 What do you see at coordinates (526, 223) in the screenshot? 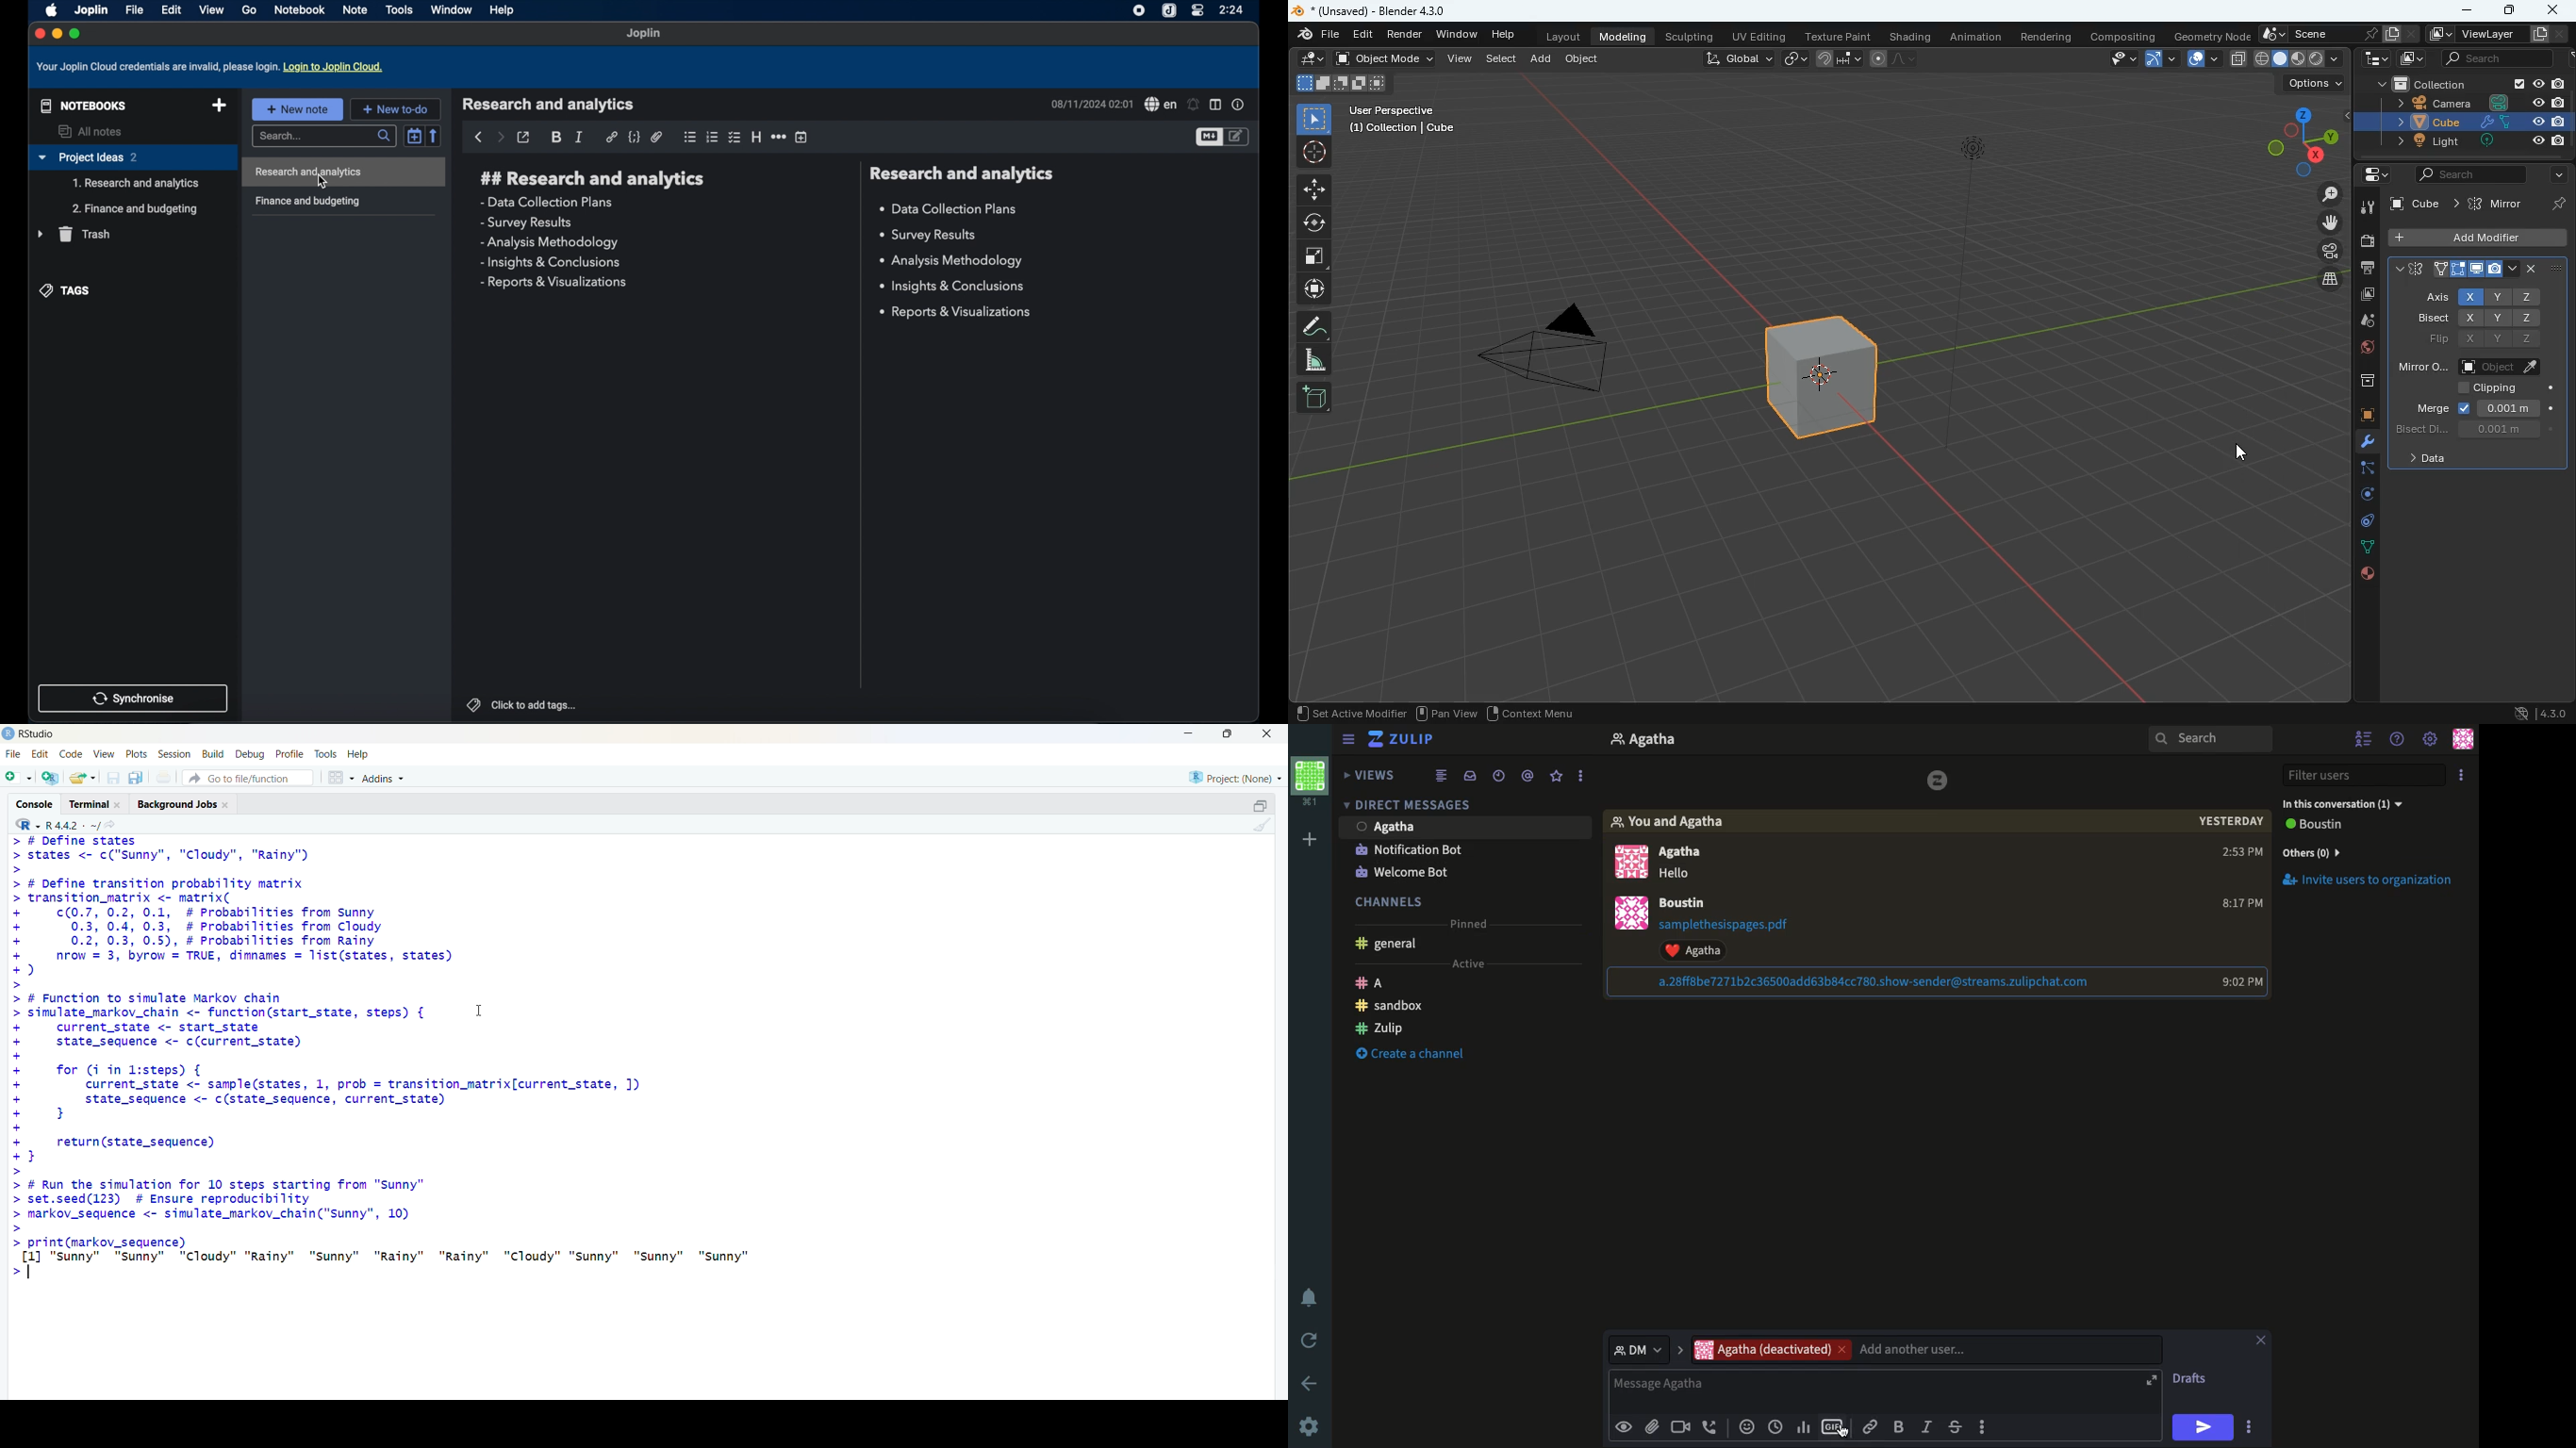
I see `survey results` at bounding box center [526, 223].